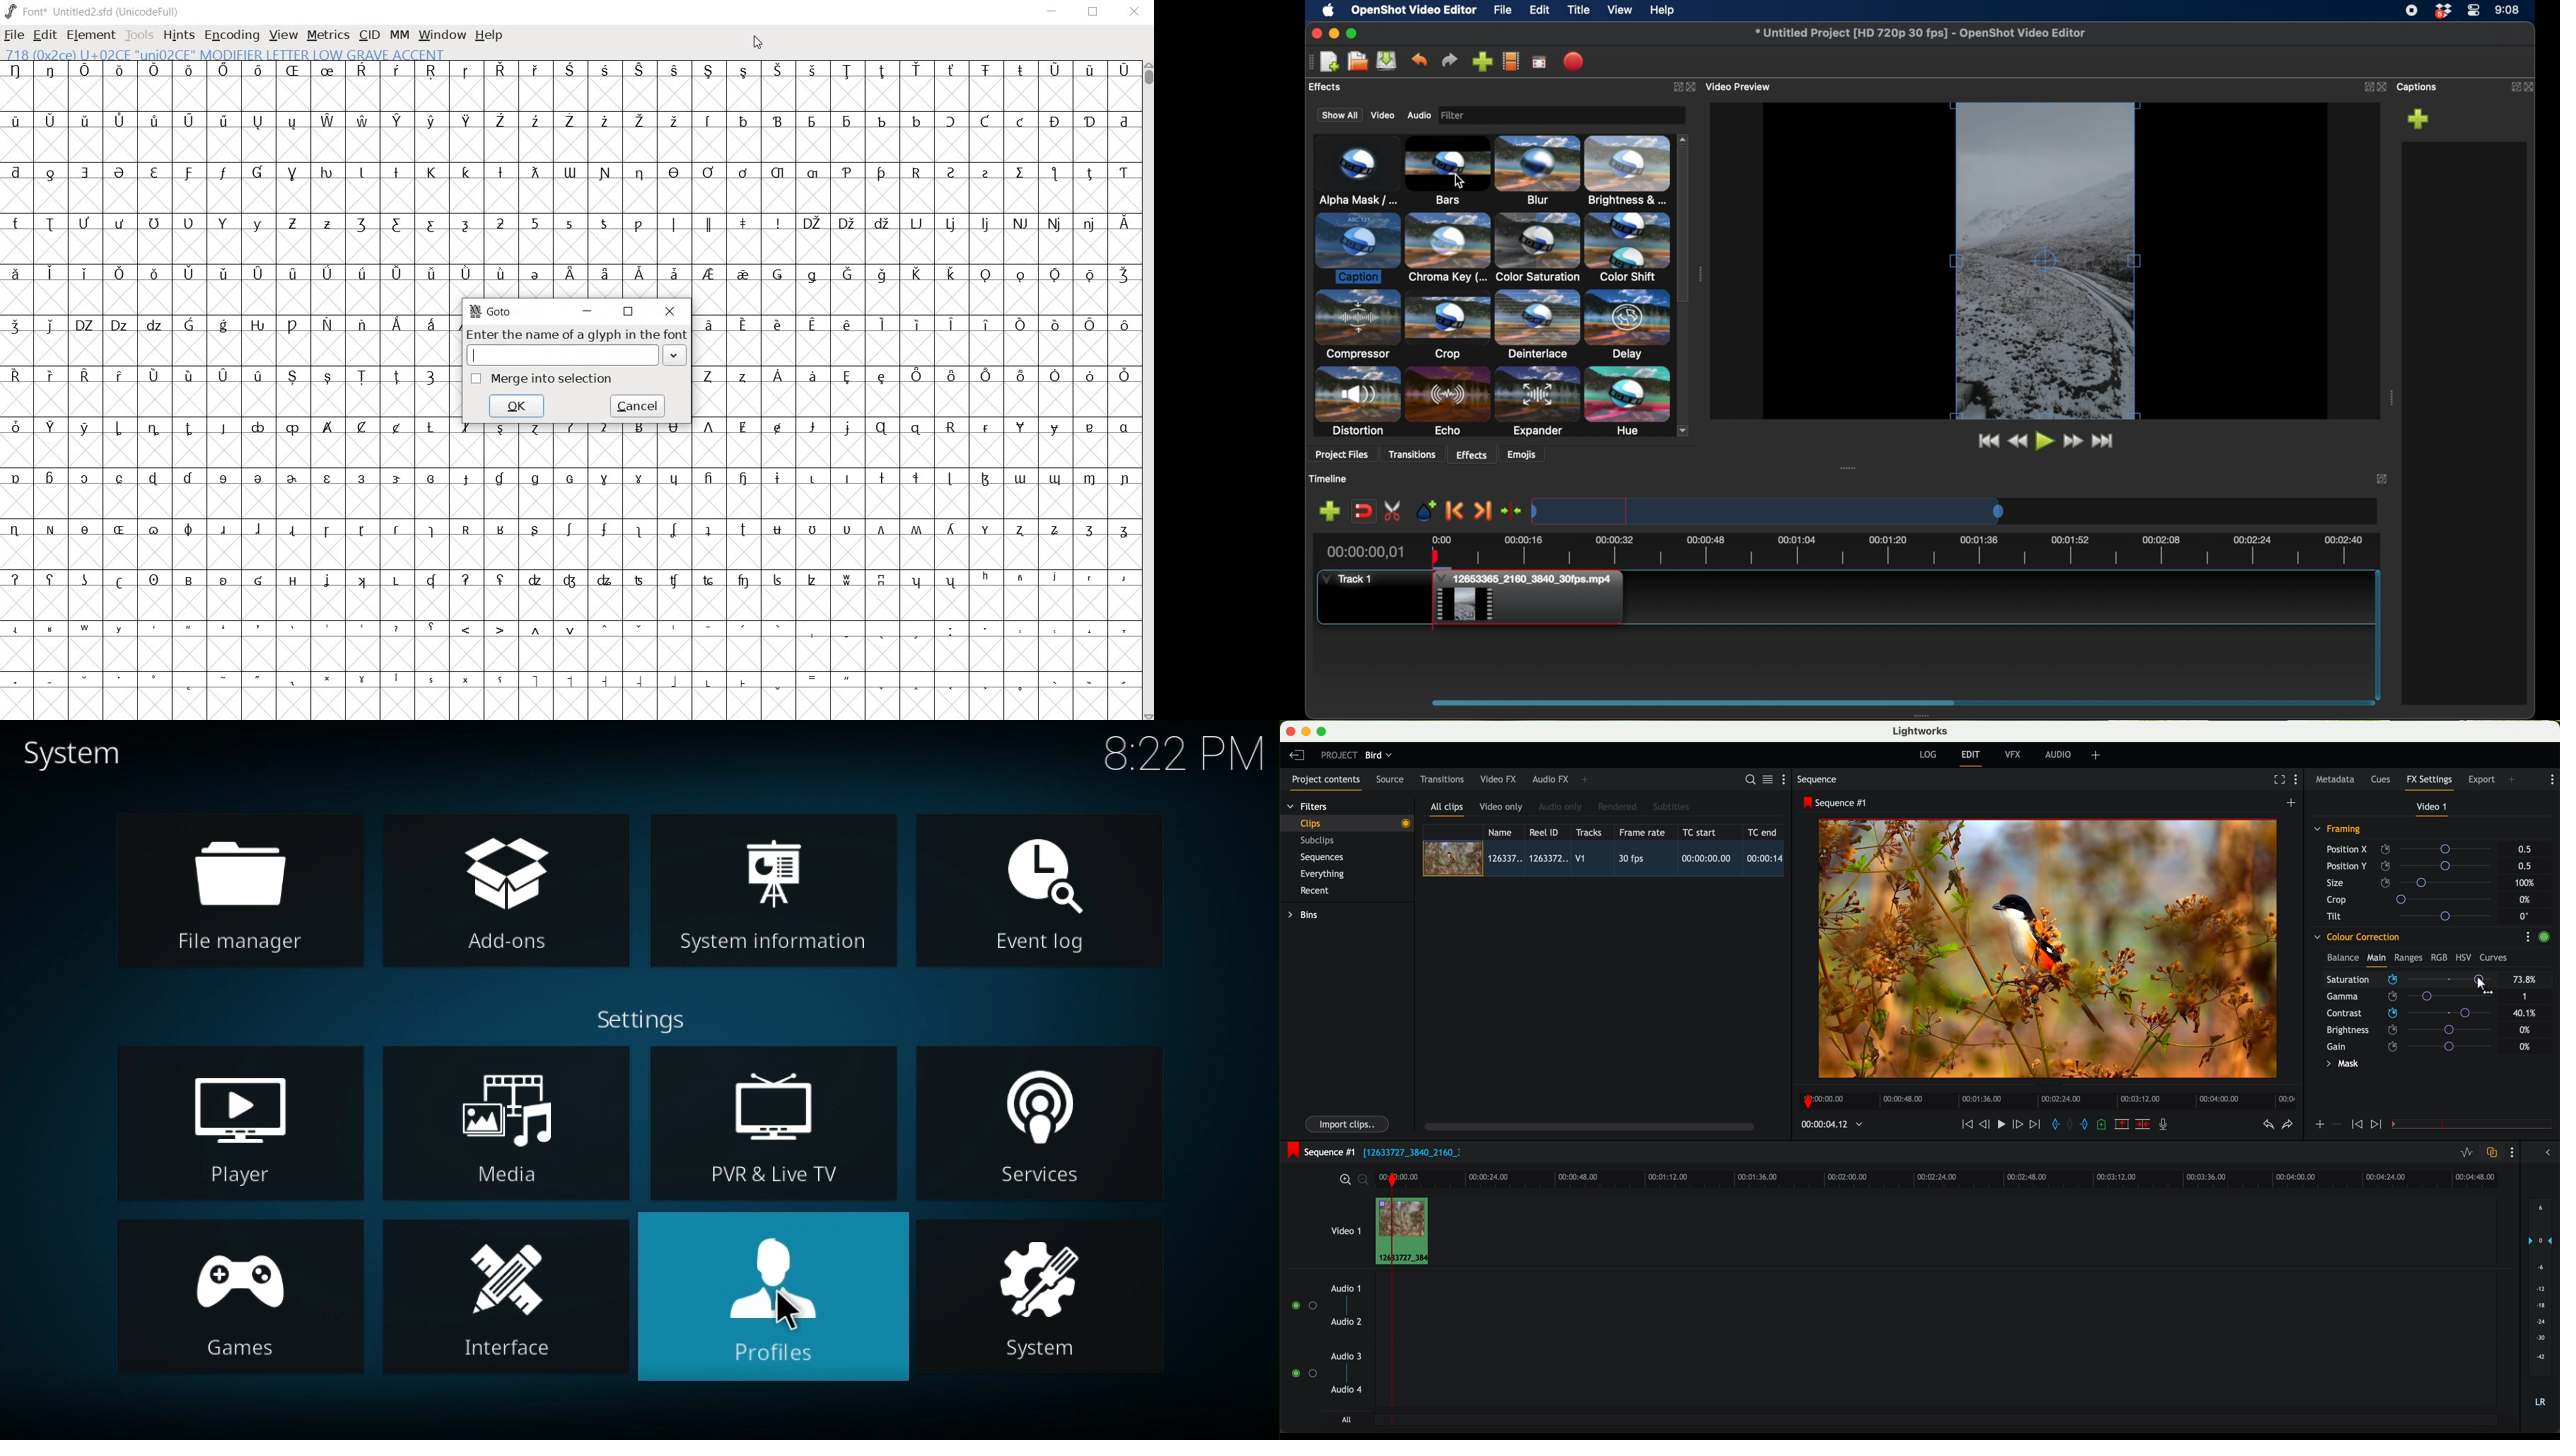  Describe the element at coordinates (1447, 326) in the screenshot. I see `crop` at that location.